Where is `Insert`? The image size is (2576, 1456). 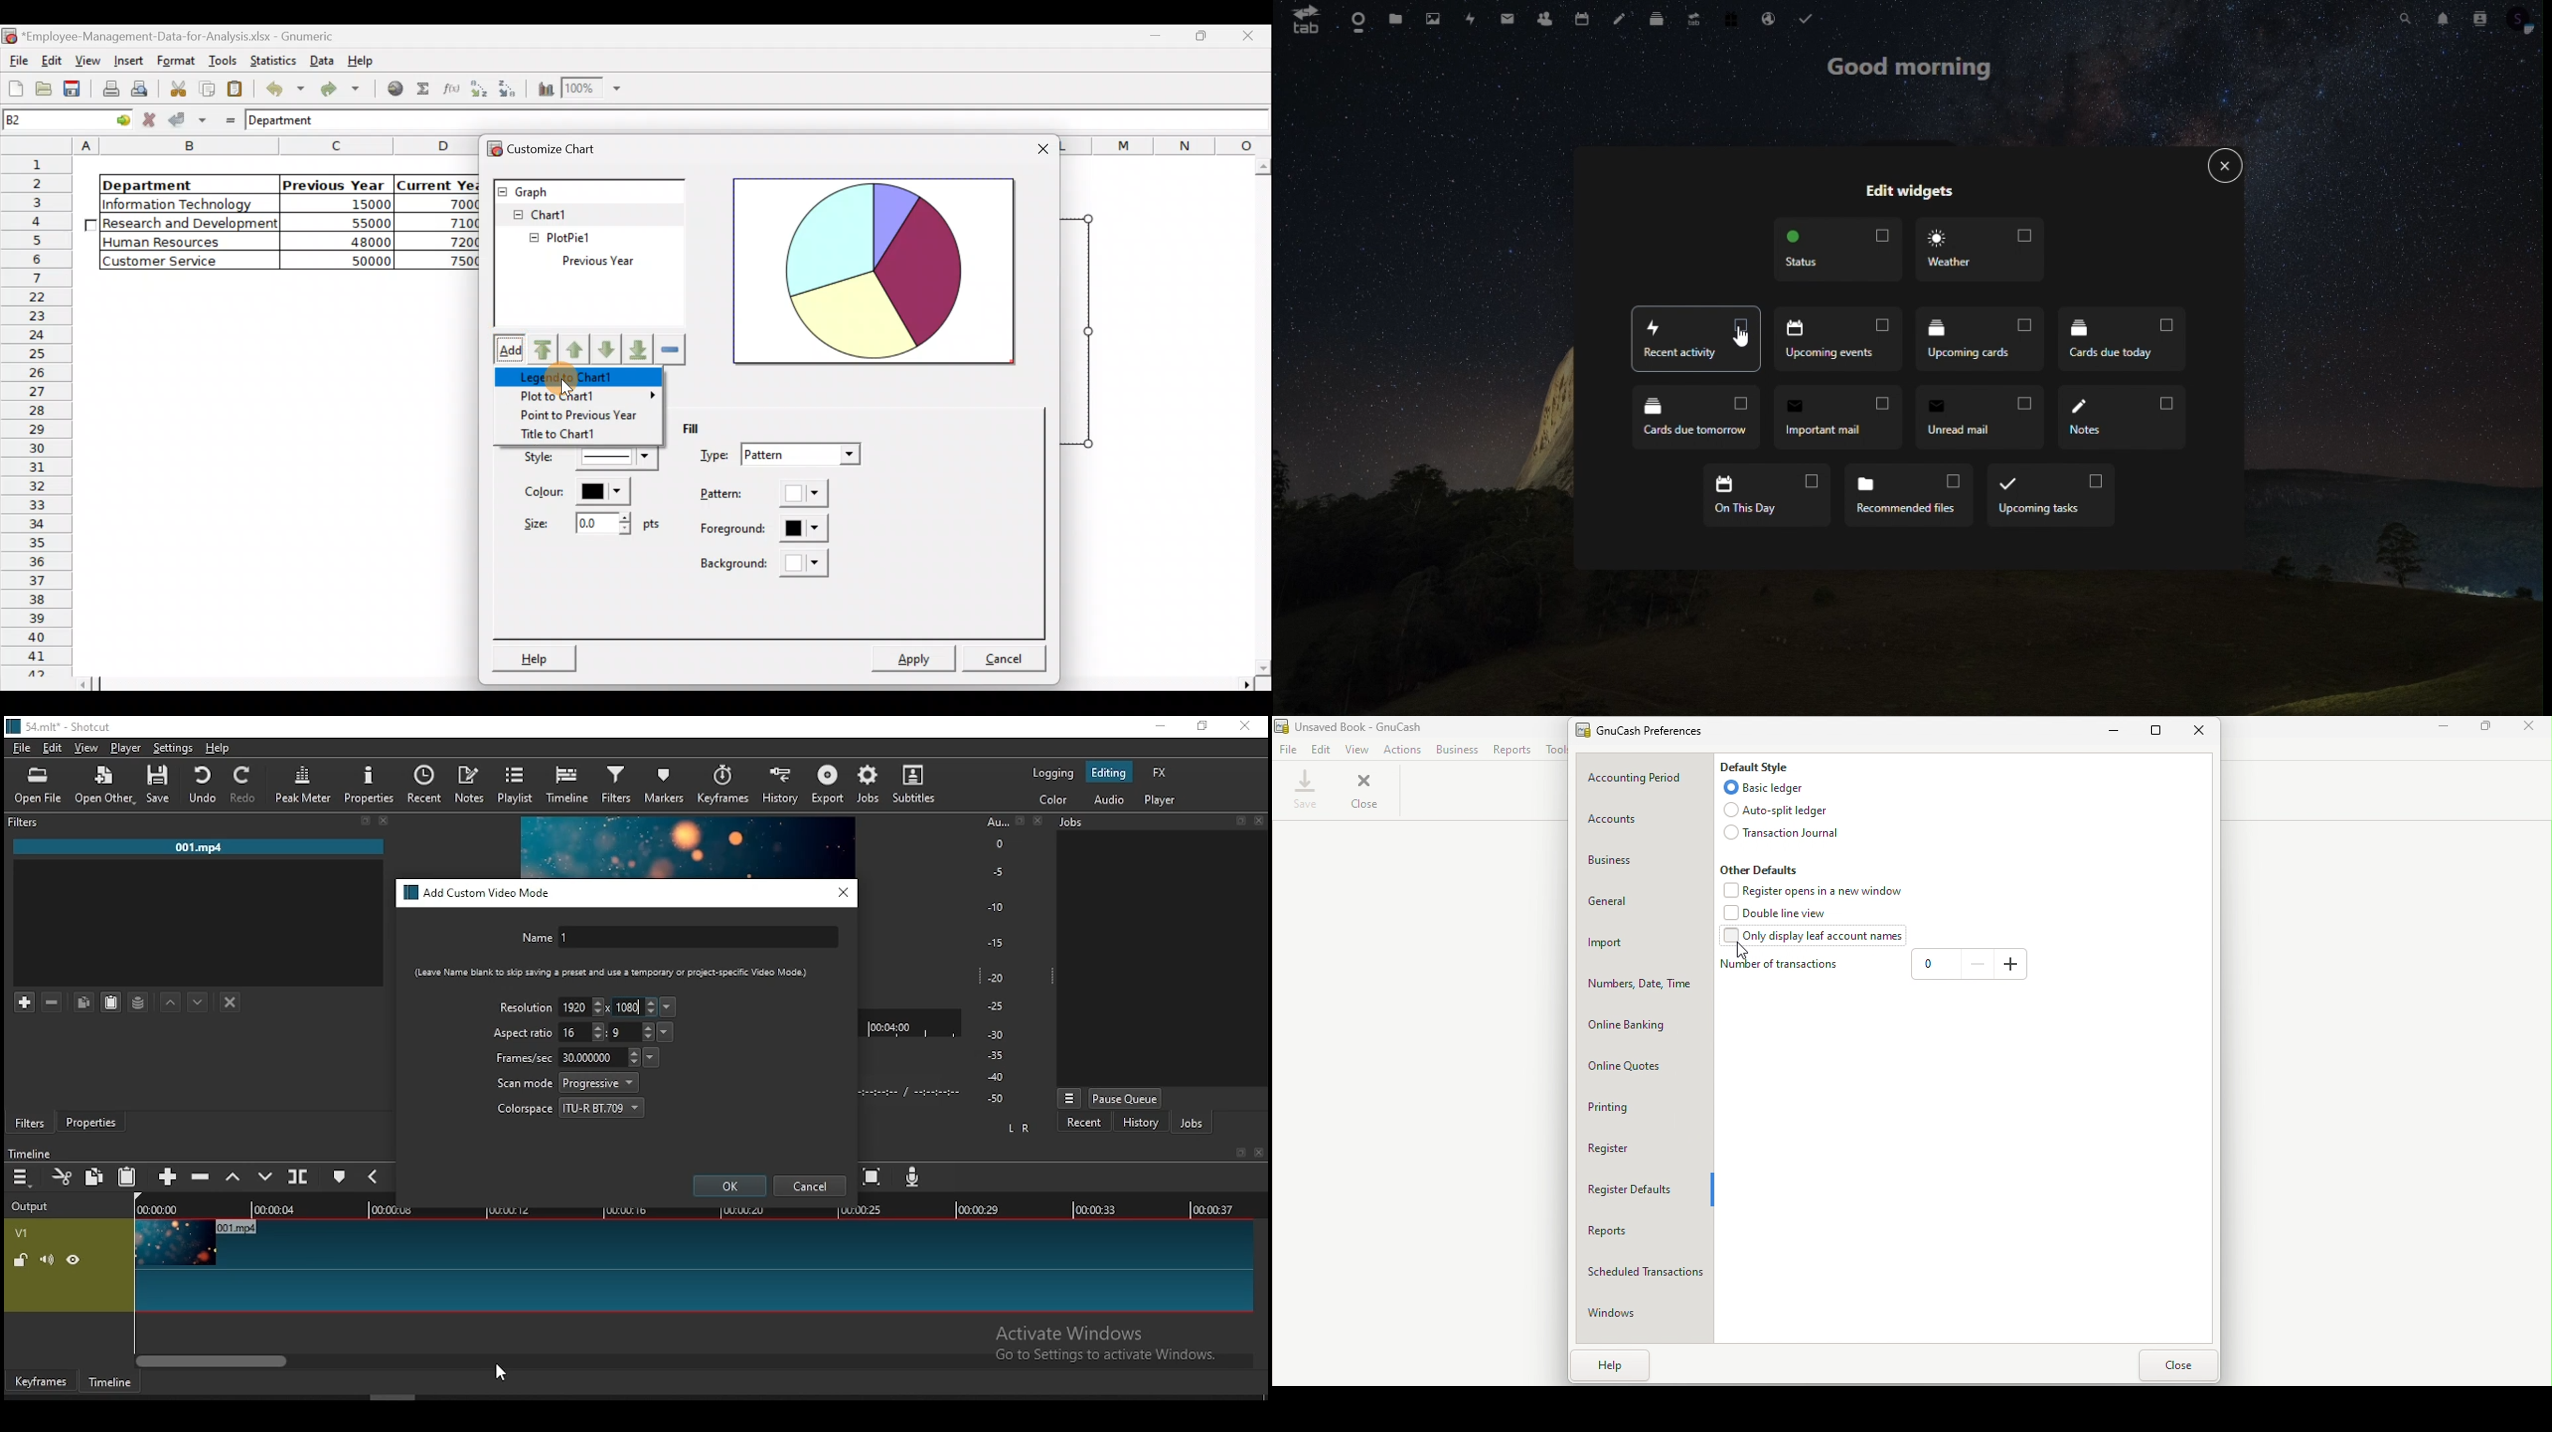
Insert is located at coordinates (127, 60).